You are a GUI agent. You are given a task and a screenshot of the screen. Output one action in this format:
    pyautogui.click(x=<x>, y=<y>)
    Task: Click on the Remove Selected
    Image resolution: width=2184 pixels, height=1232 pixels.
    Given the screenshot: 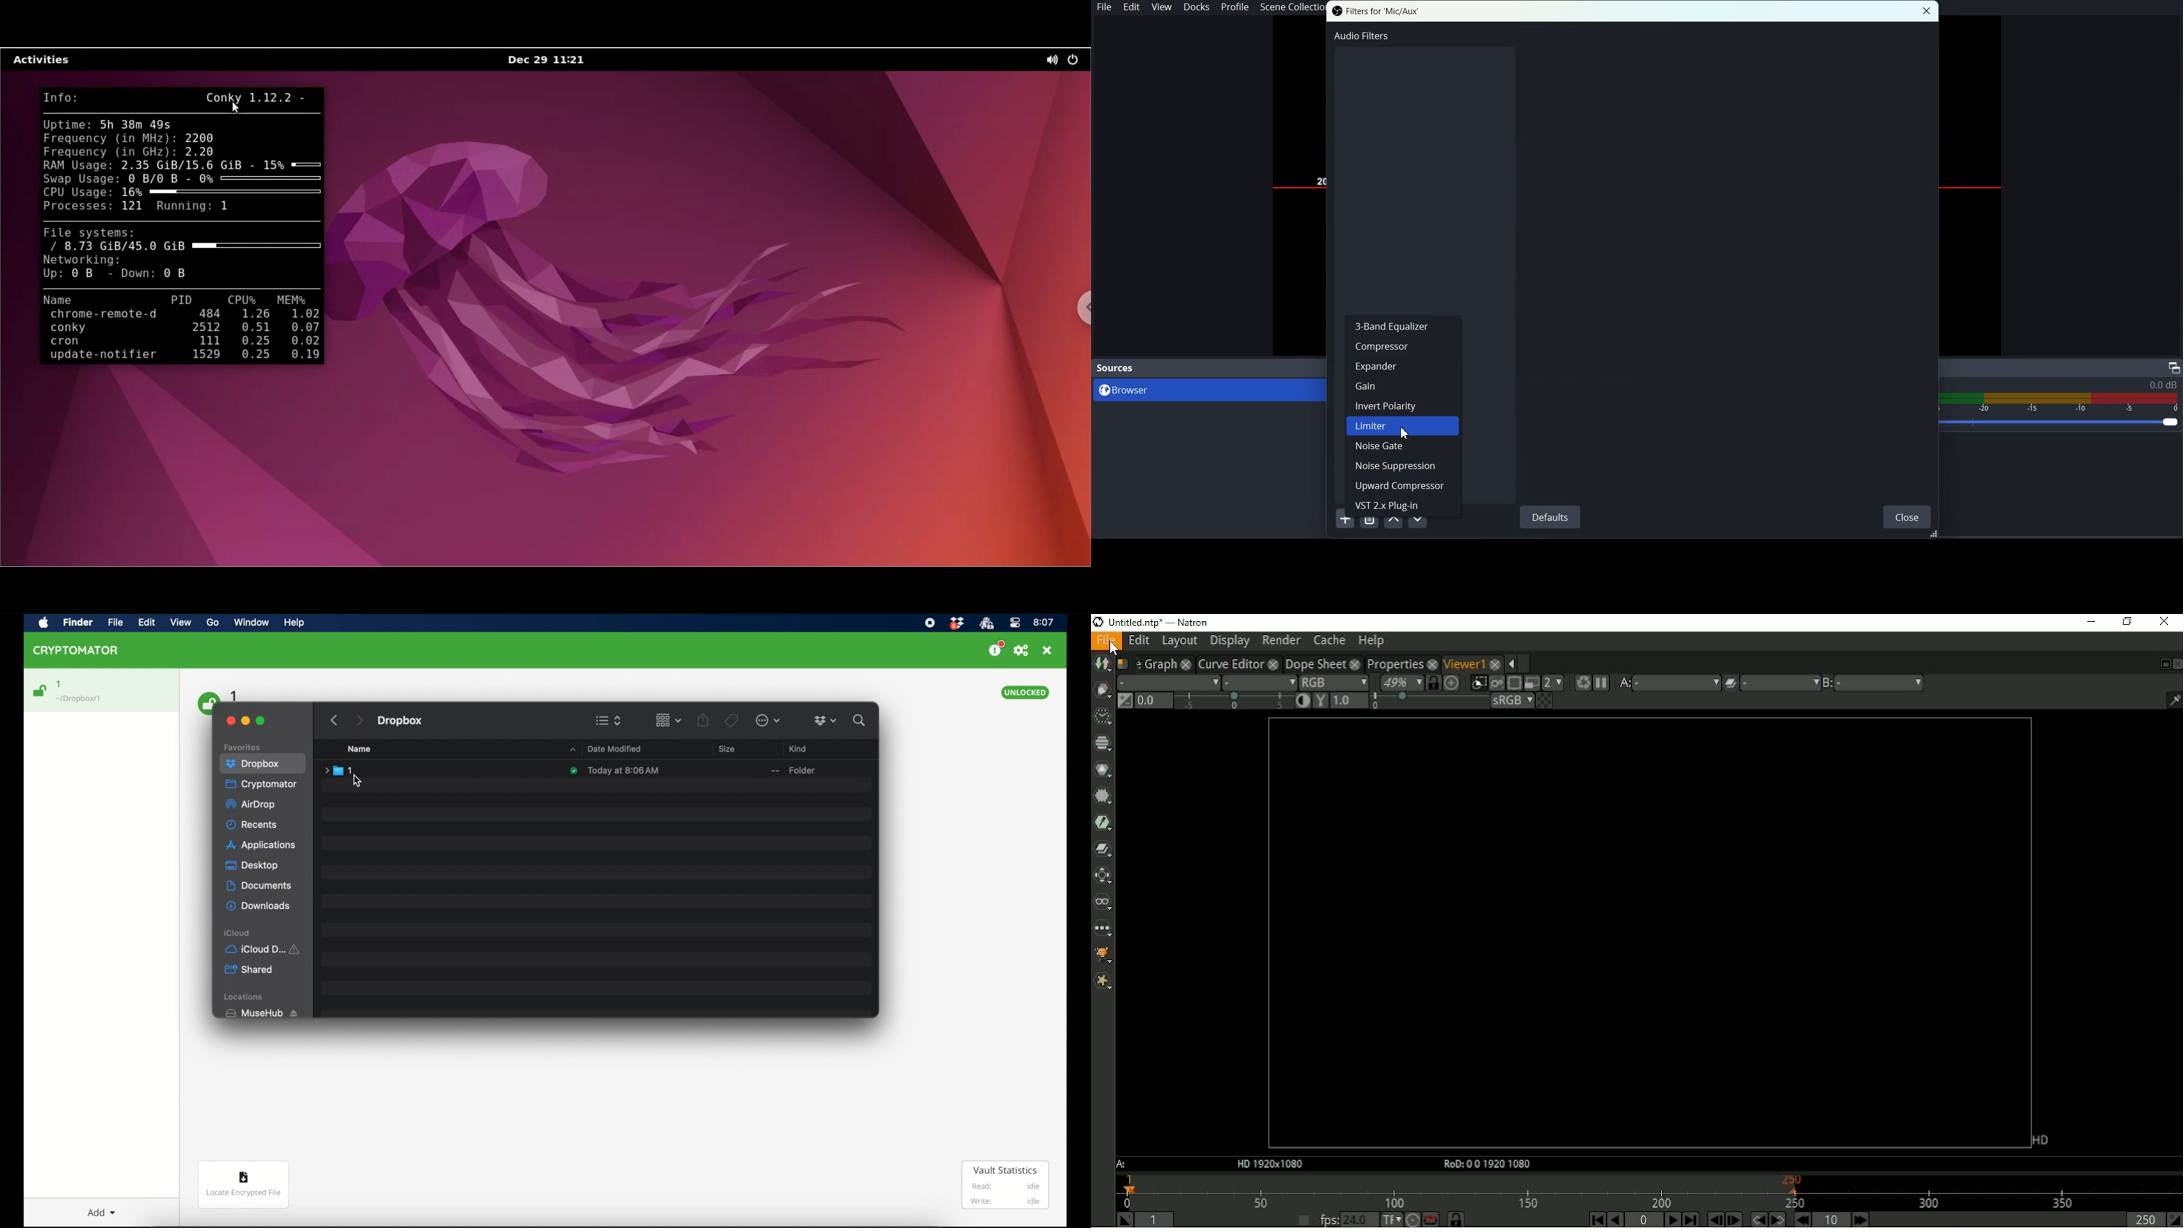 What is the action you would take?
    pyautogui.click(x=1369, y=522)
    